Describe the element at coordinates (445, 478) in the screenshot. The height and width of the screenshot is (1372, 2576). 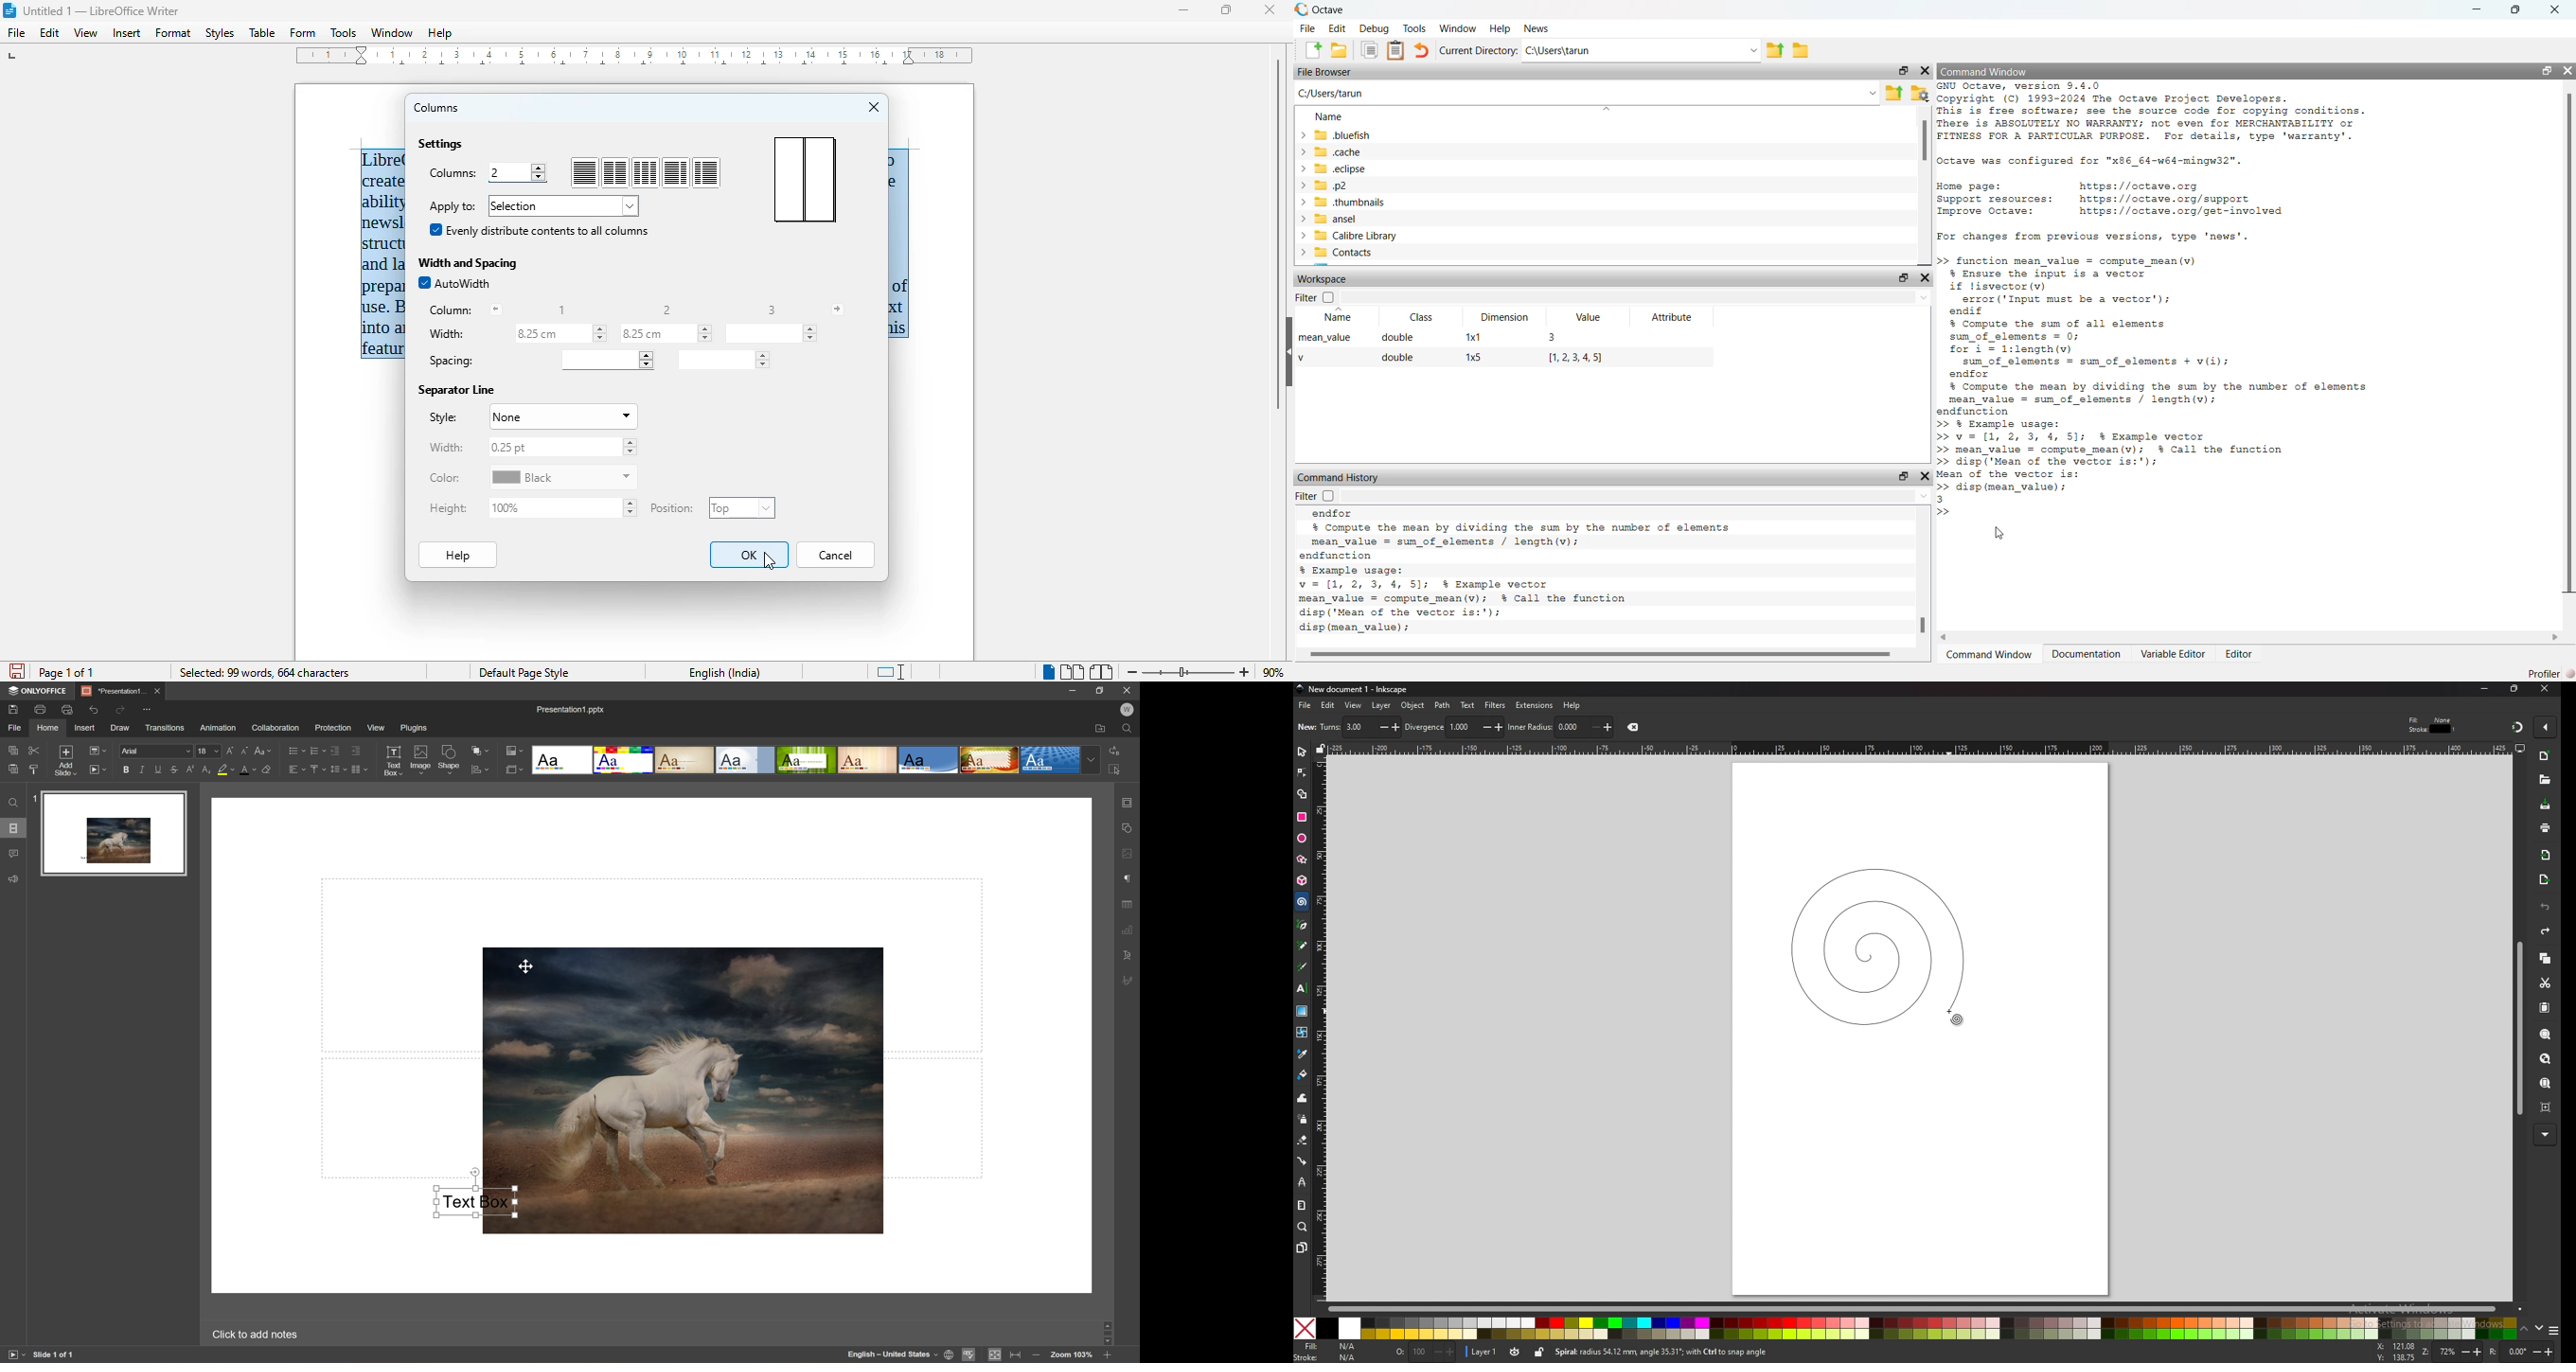
I see `color: ` at that location.